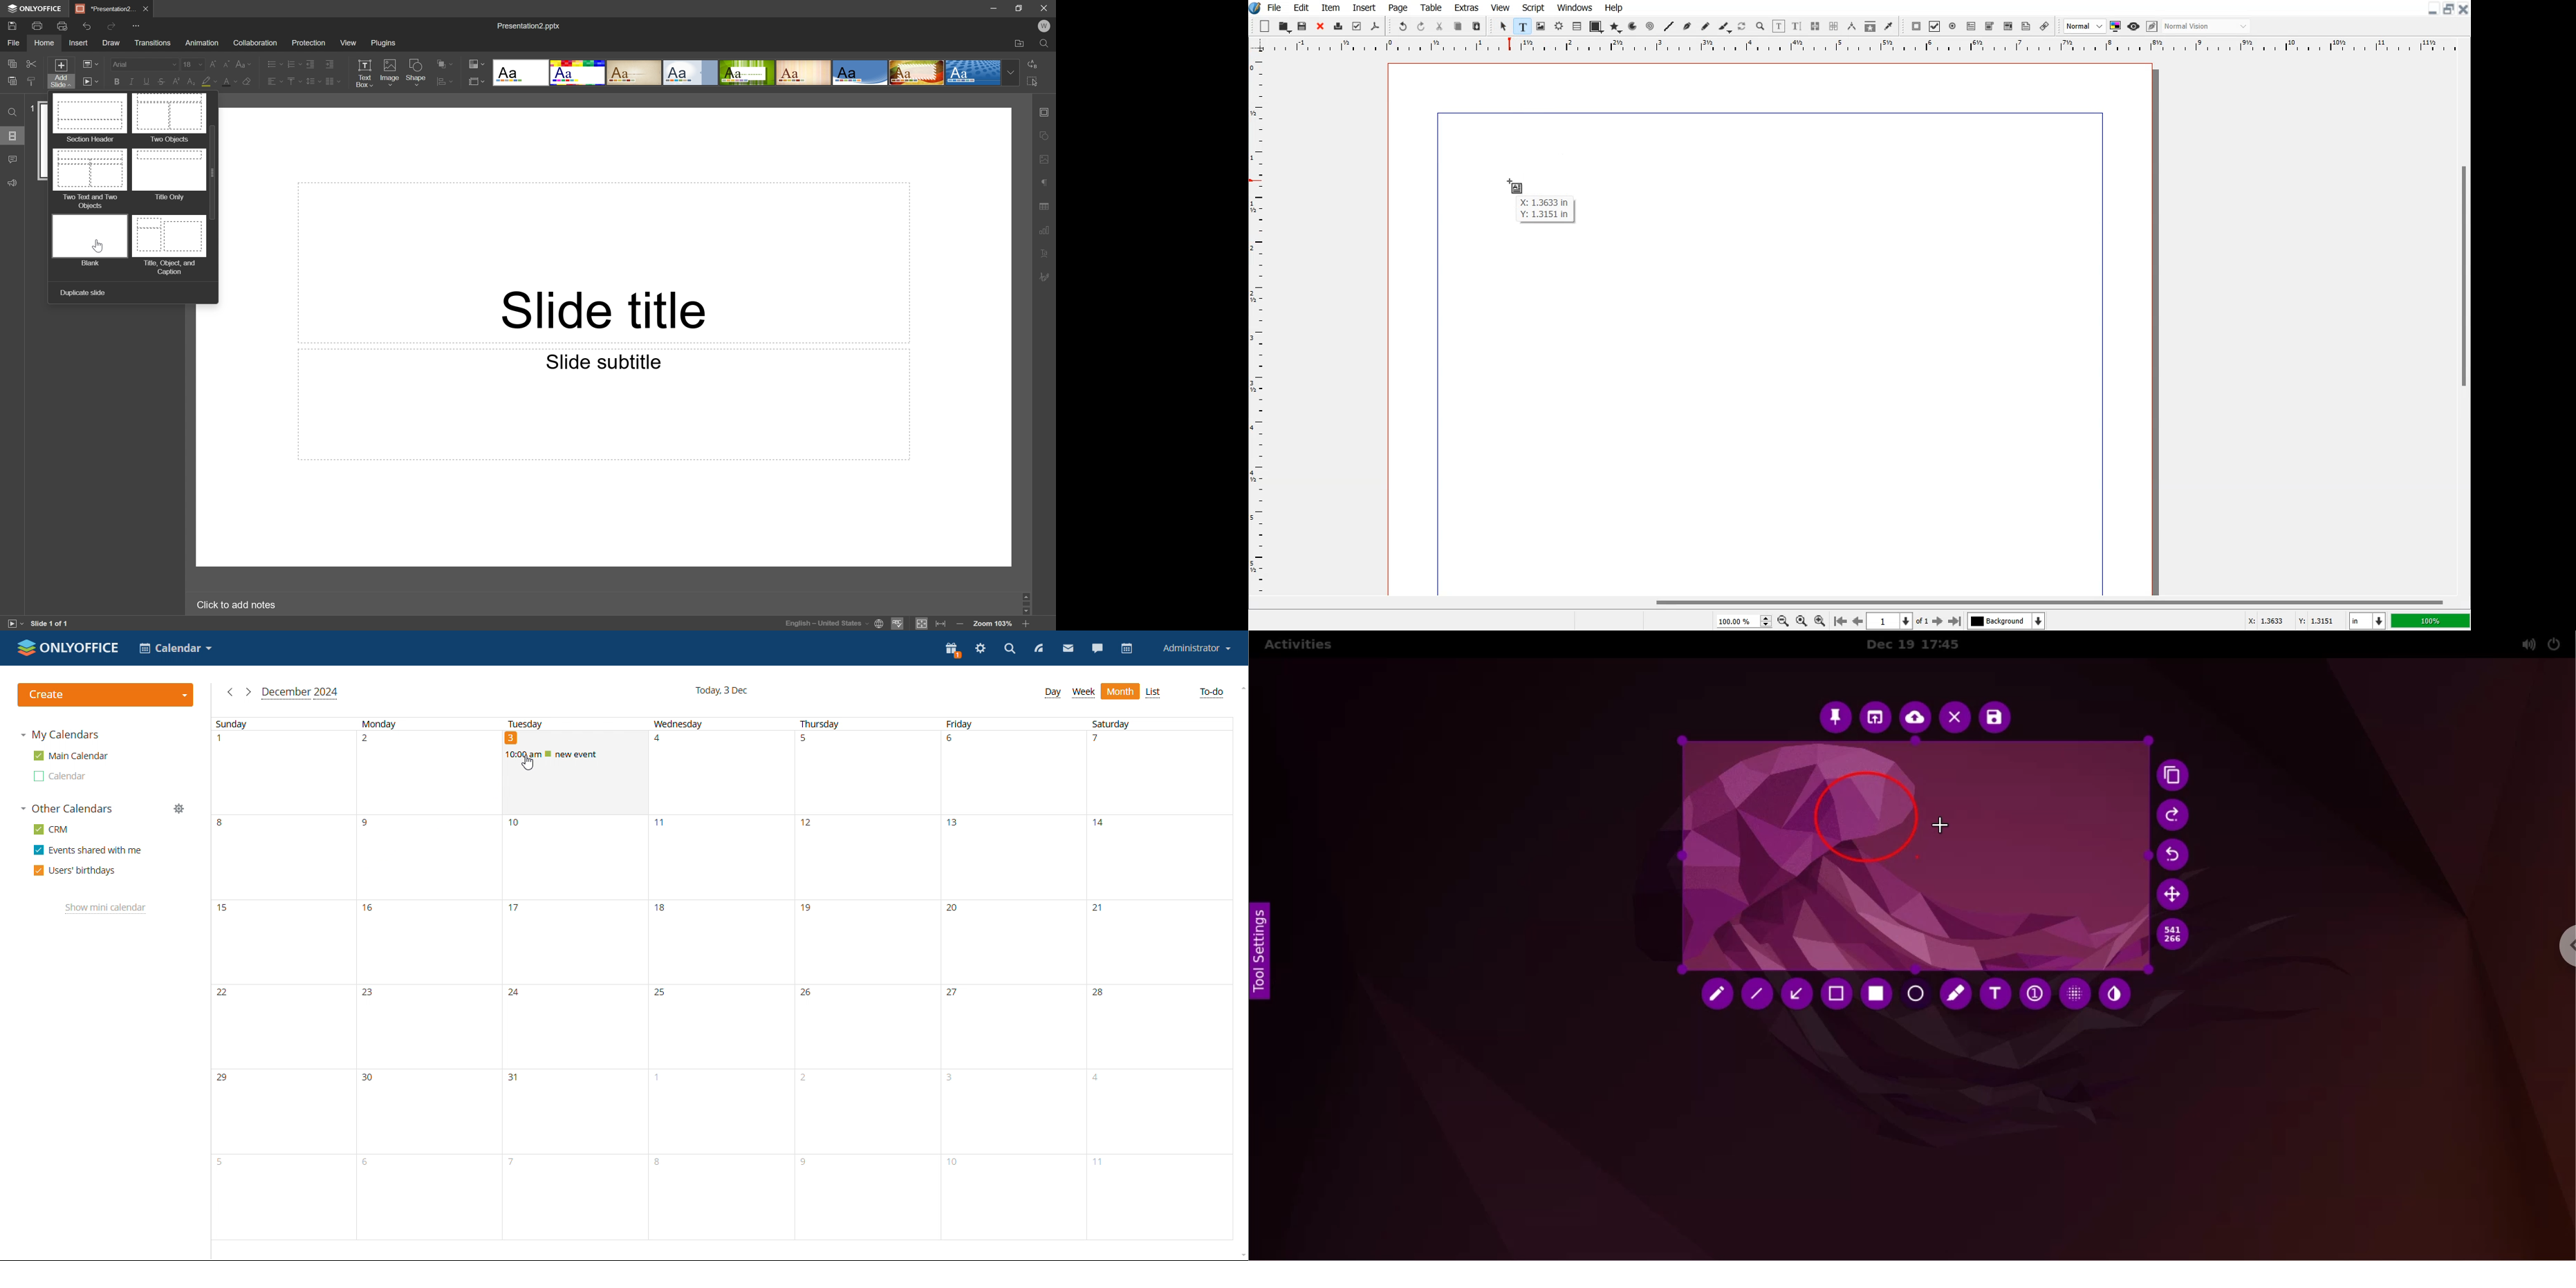 This screenshot has width=2576, height=1288. I want to click on Polygon, so click(1616, 27).